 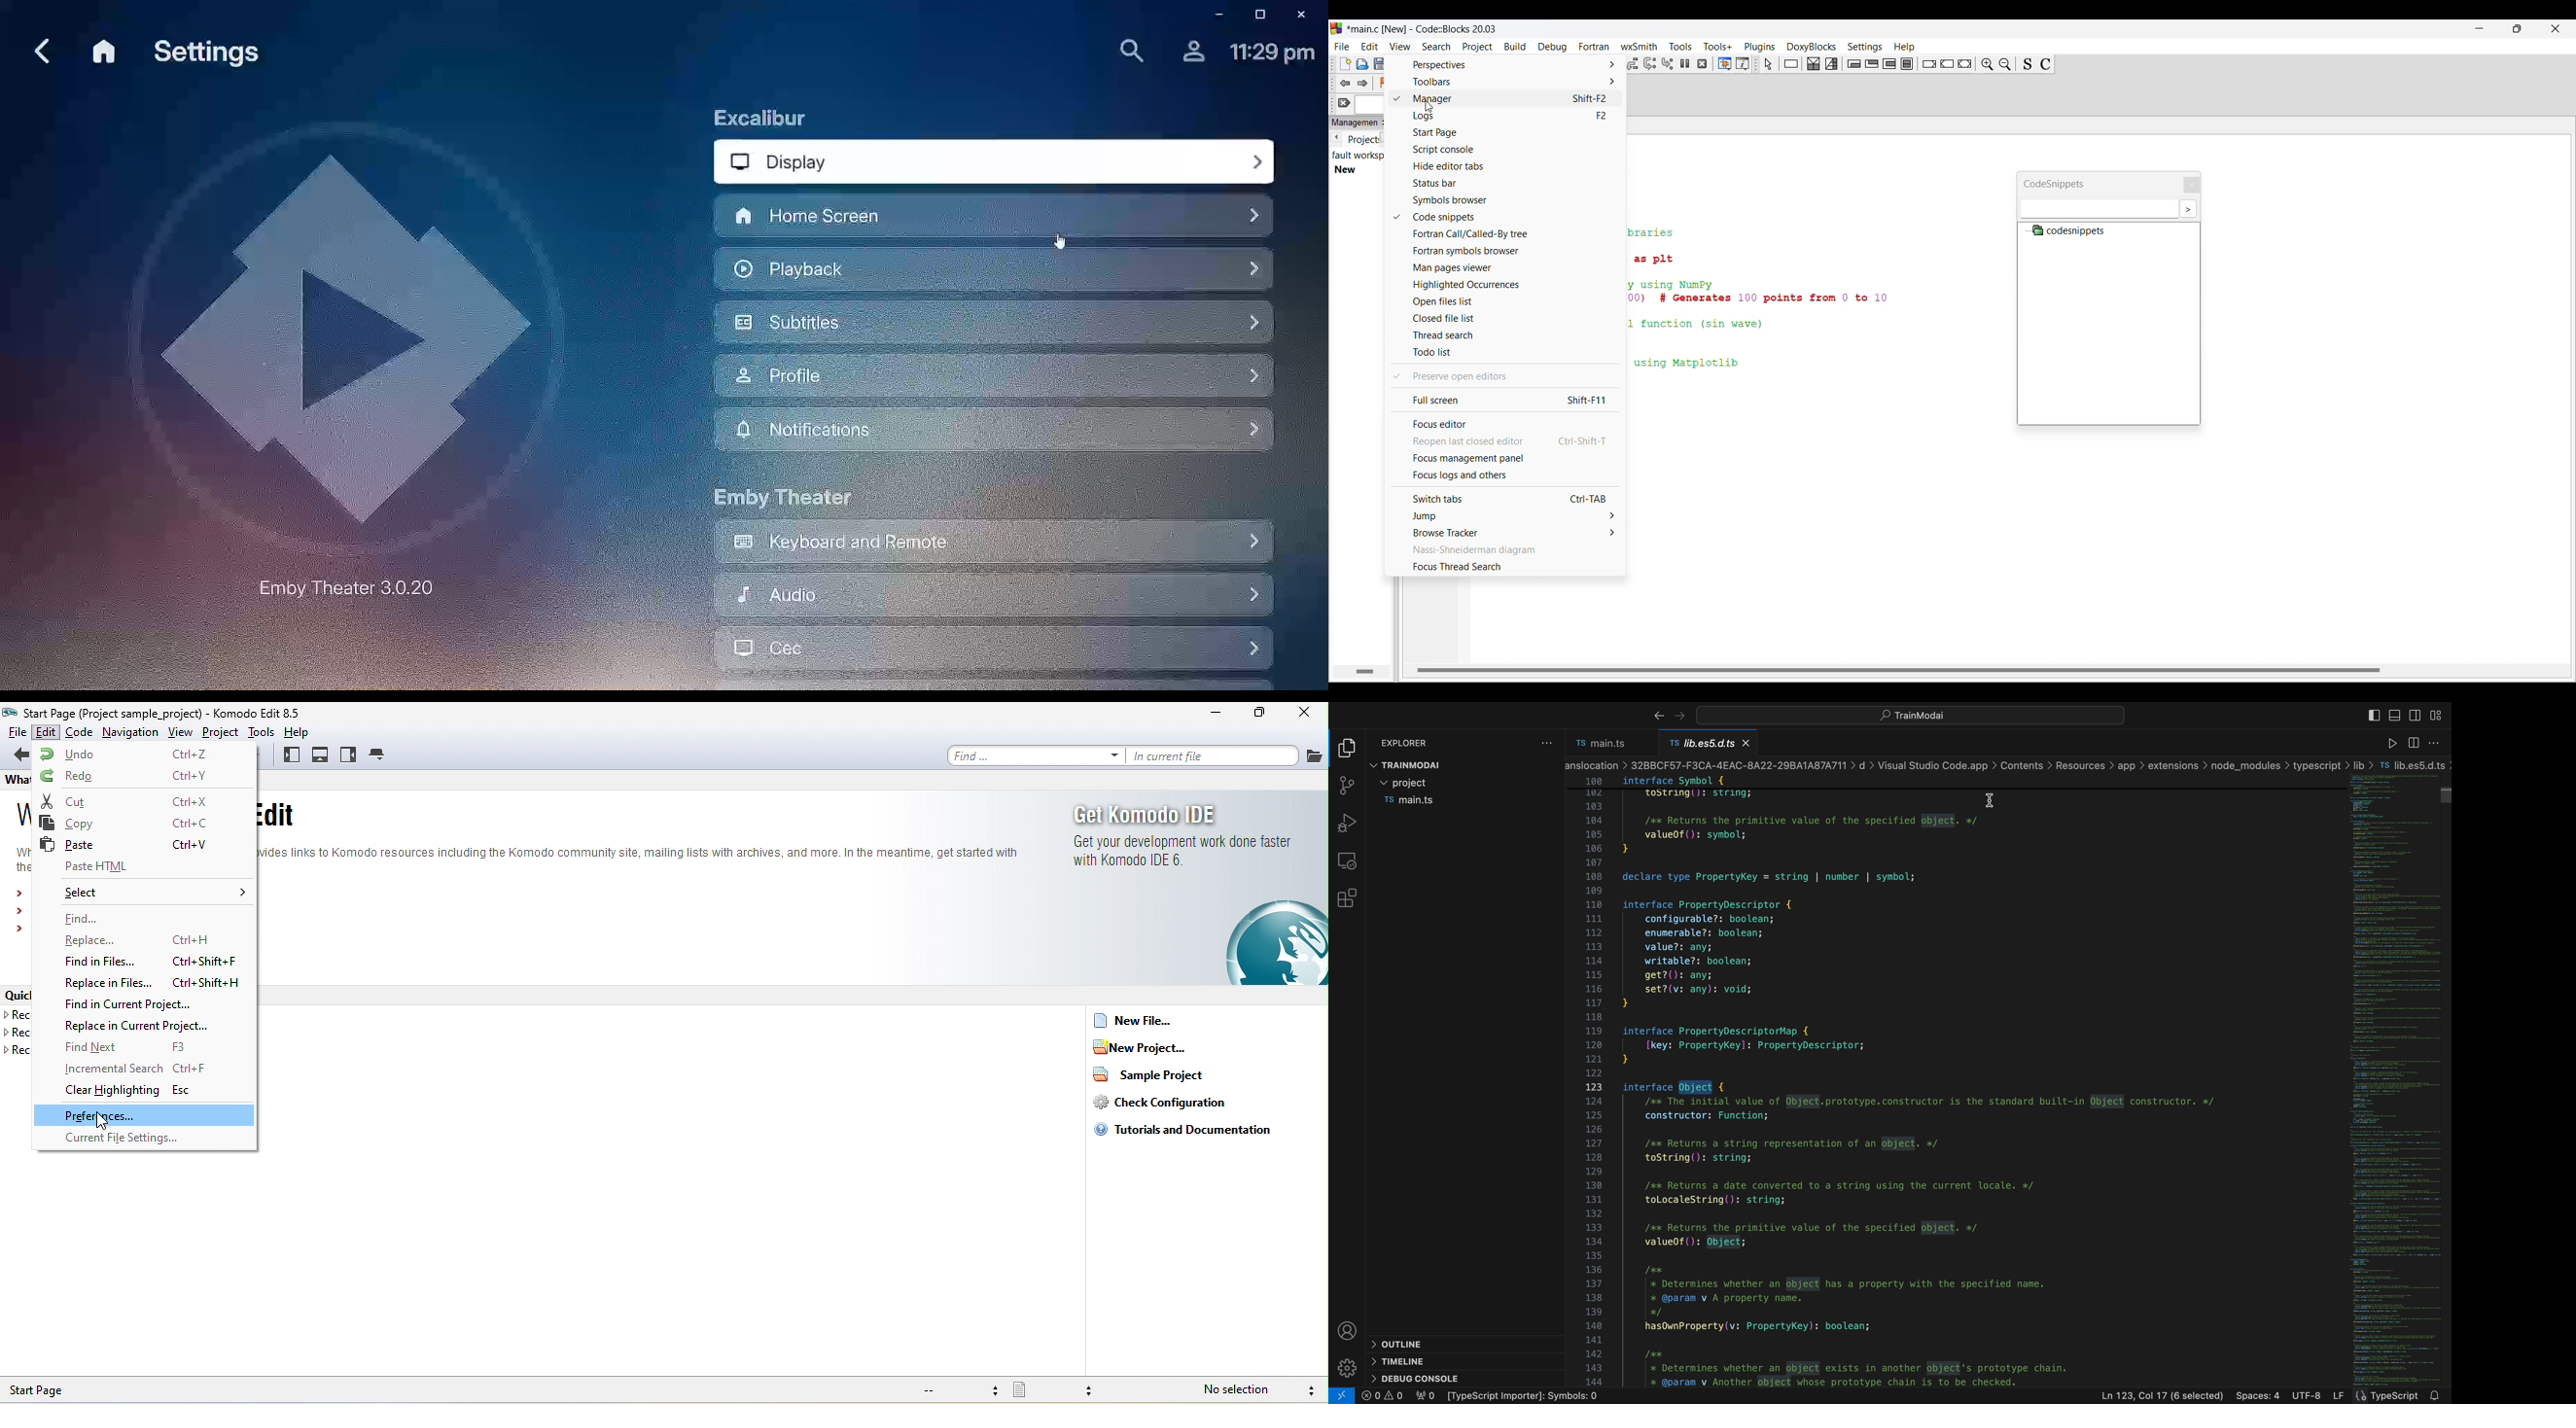 I want to click on Focus editor, so click(x=1505, y=424).